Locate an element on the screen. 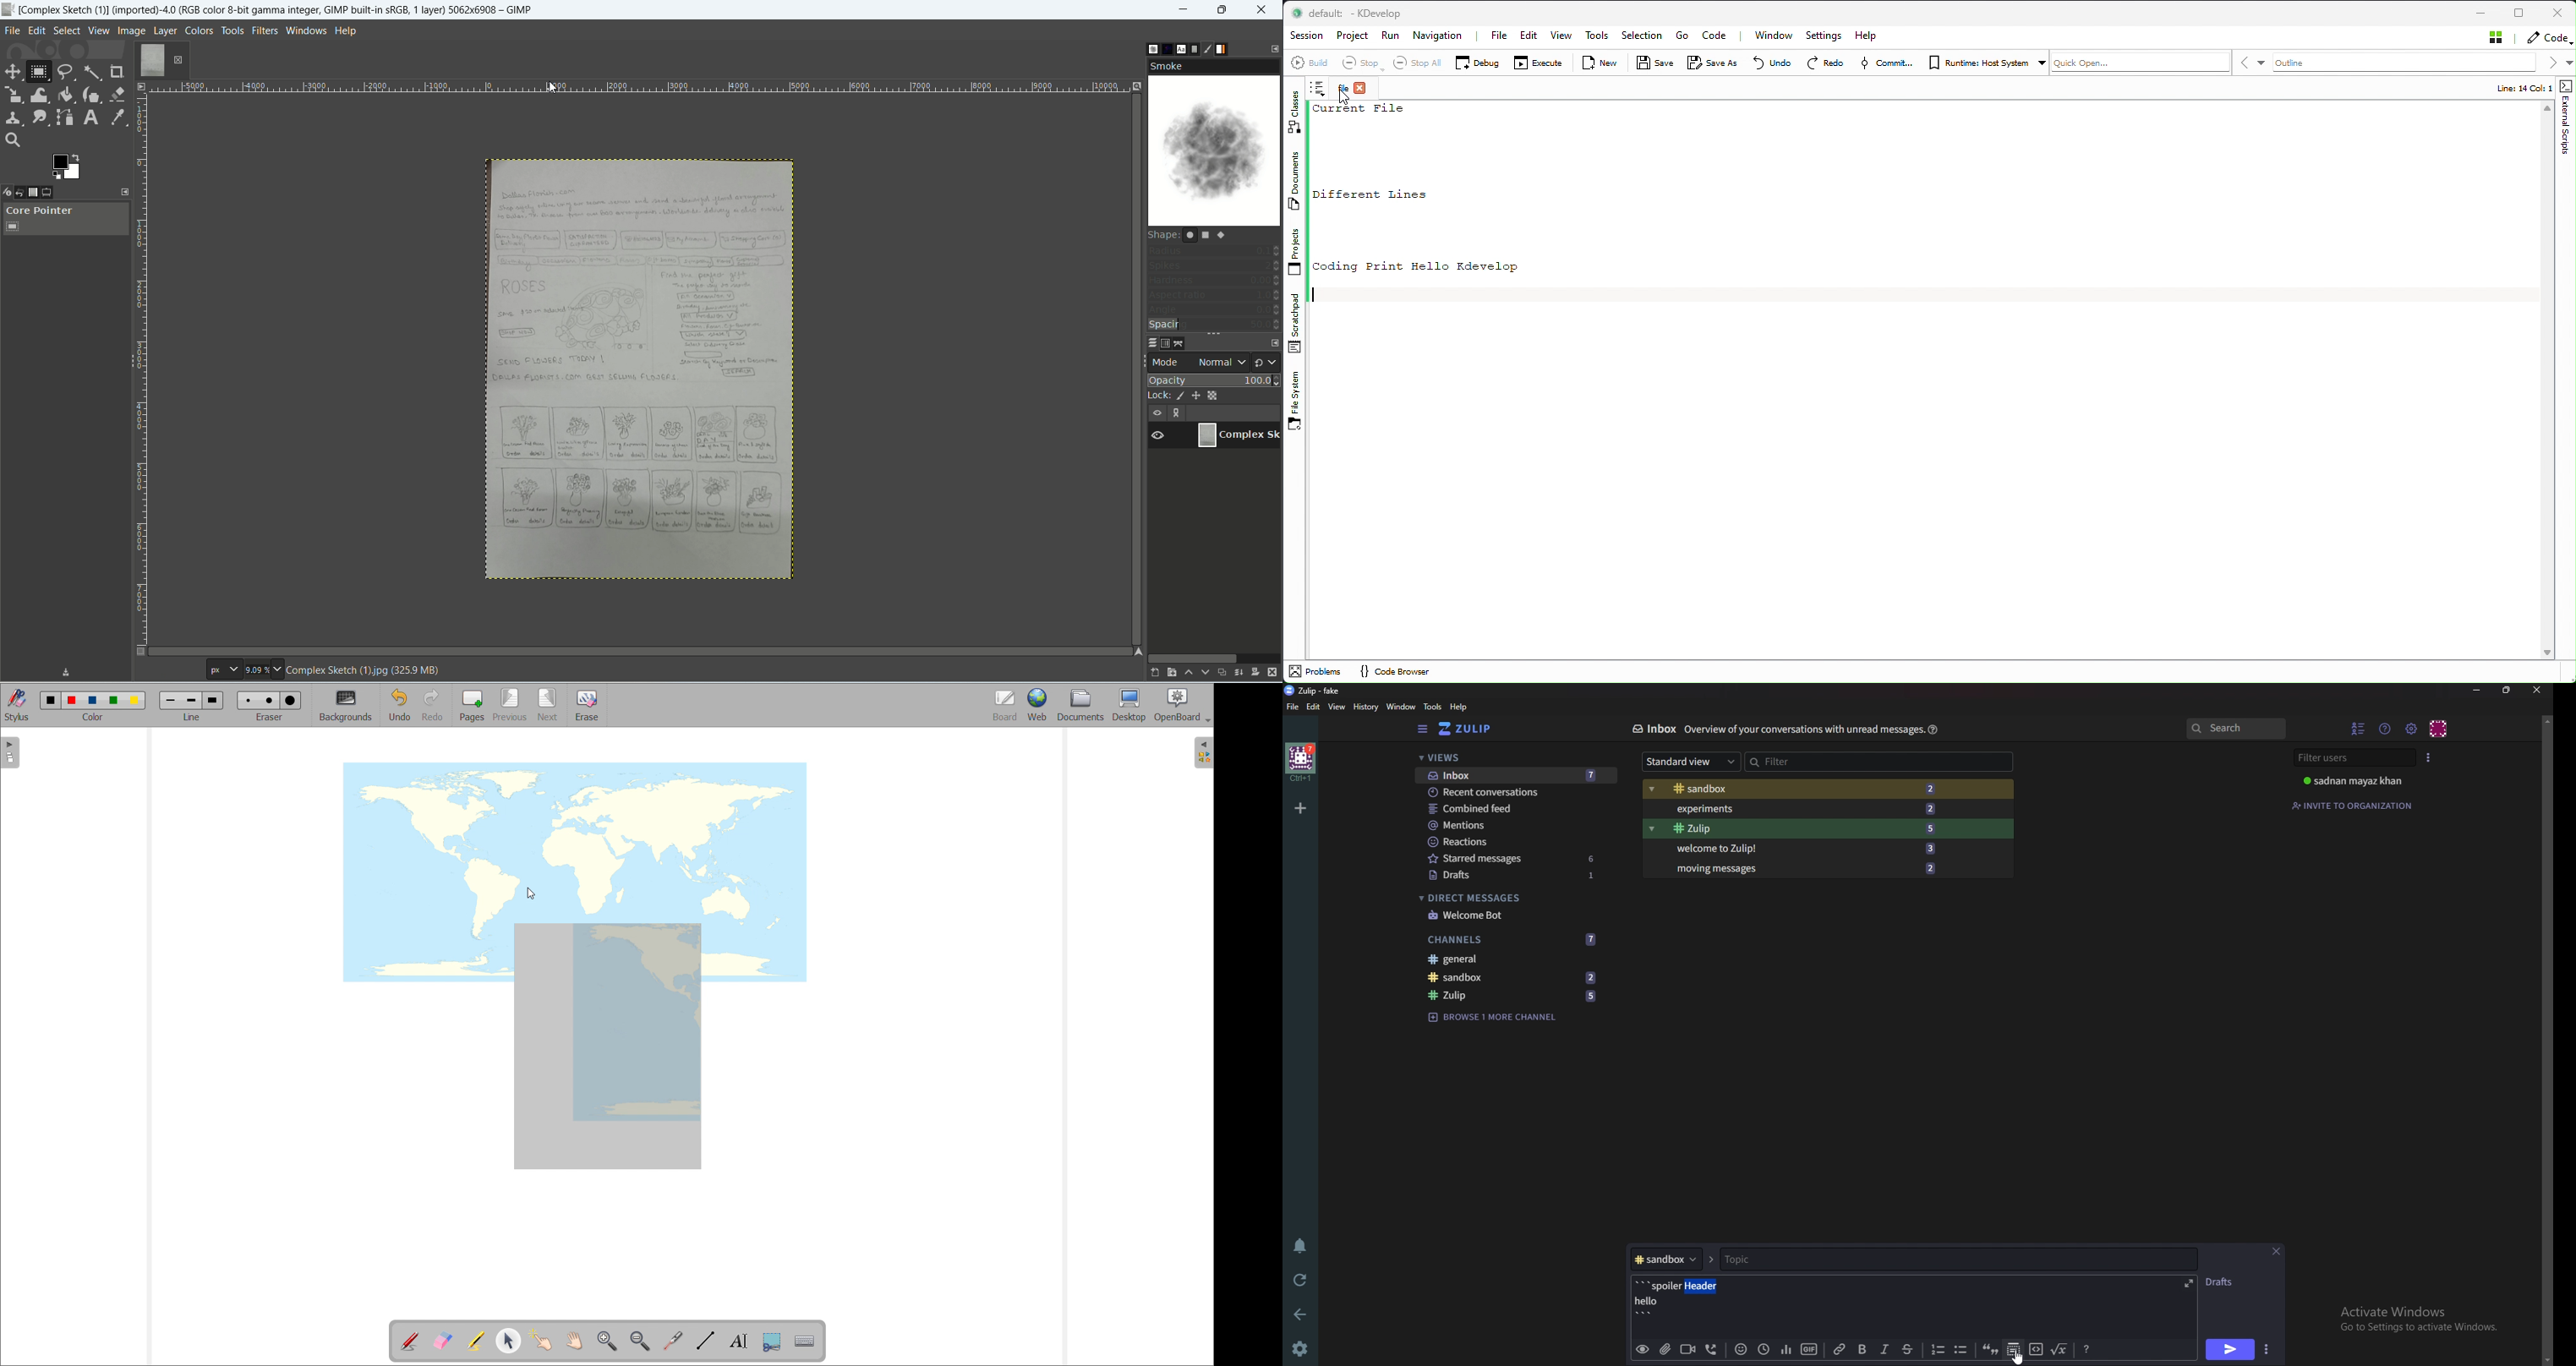 This screenshot has height=1372, width=2576. add file is located at coordinates (1665, 1349).